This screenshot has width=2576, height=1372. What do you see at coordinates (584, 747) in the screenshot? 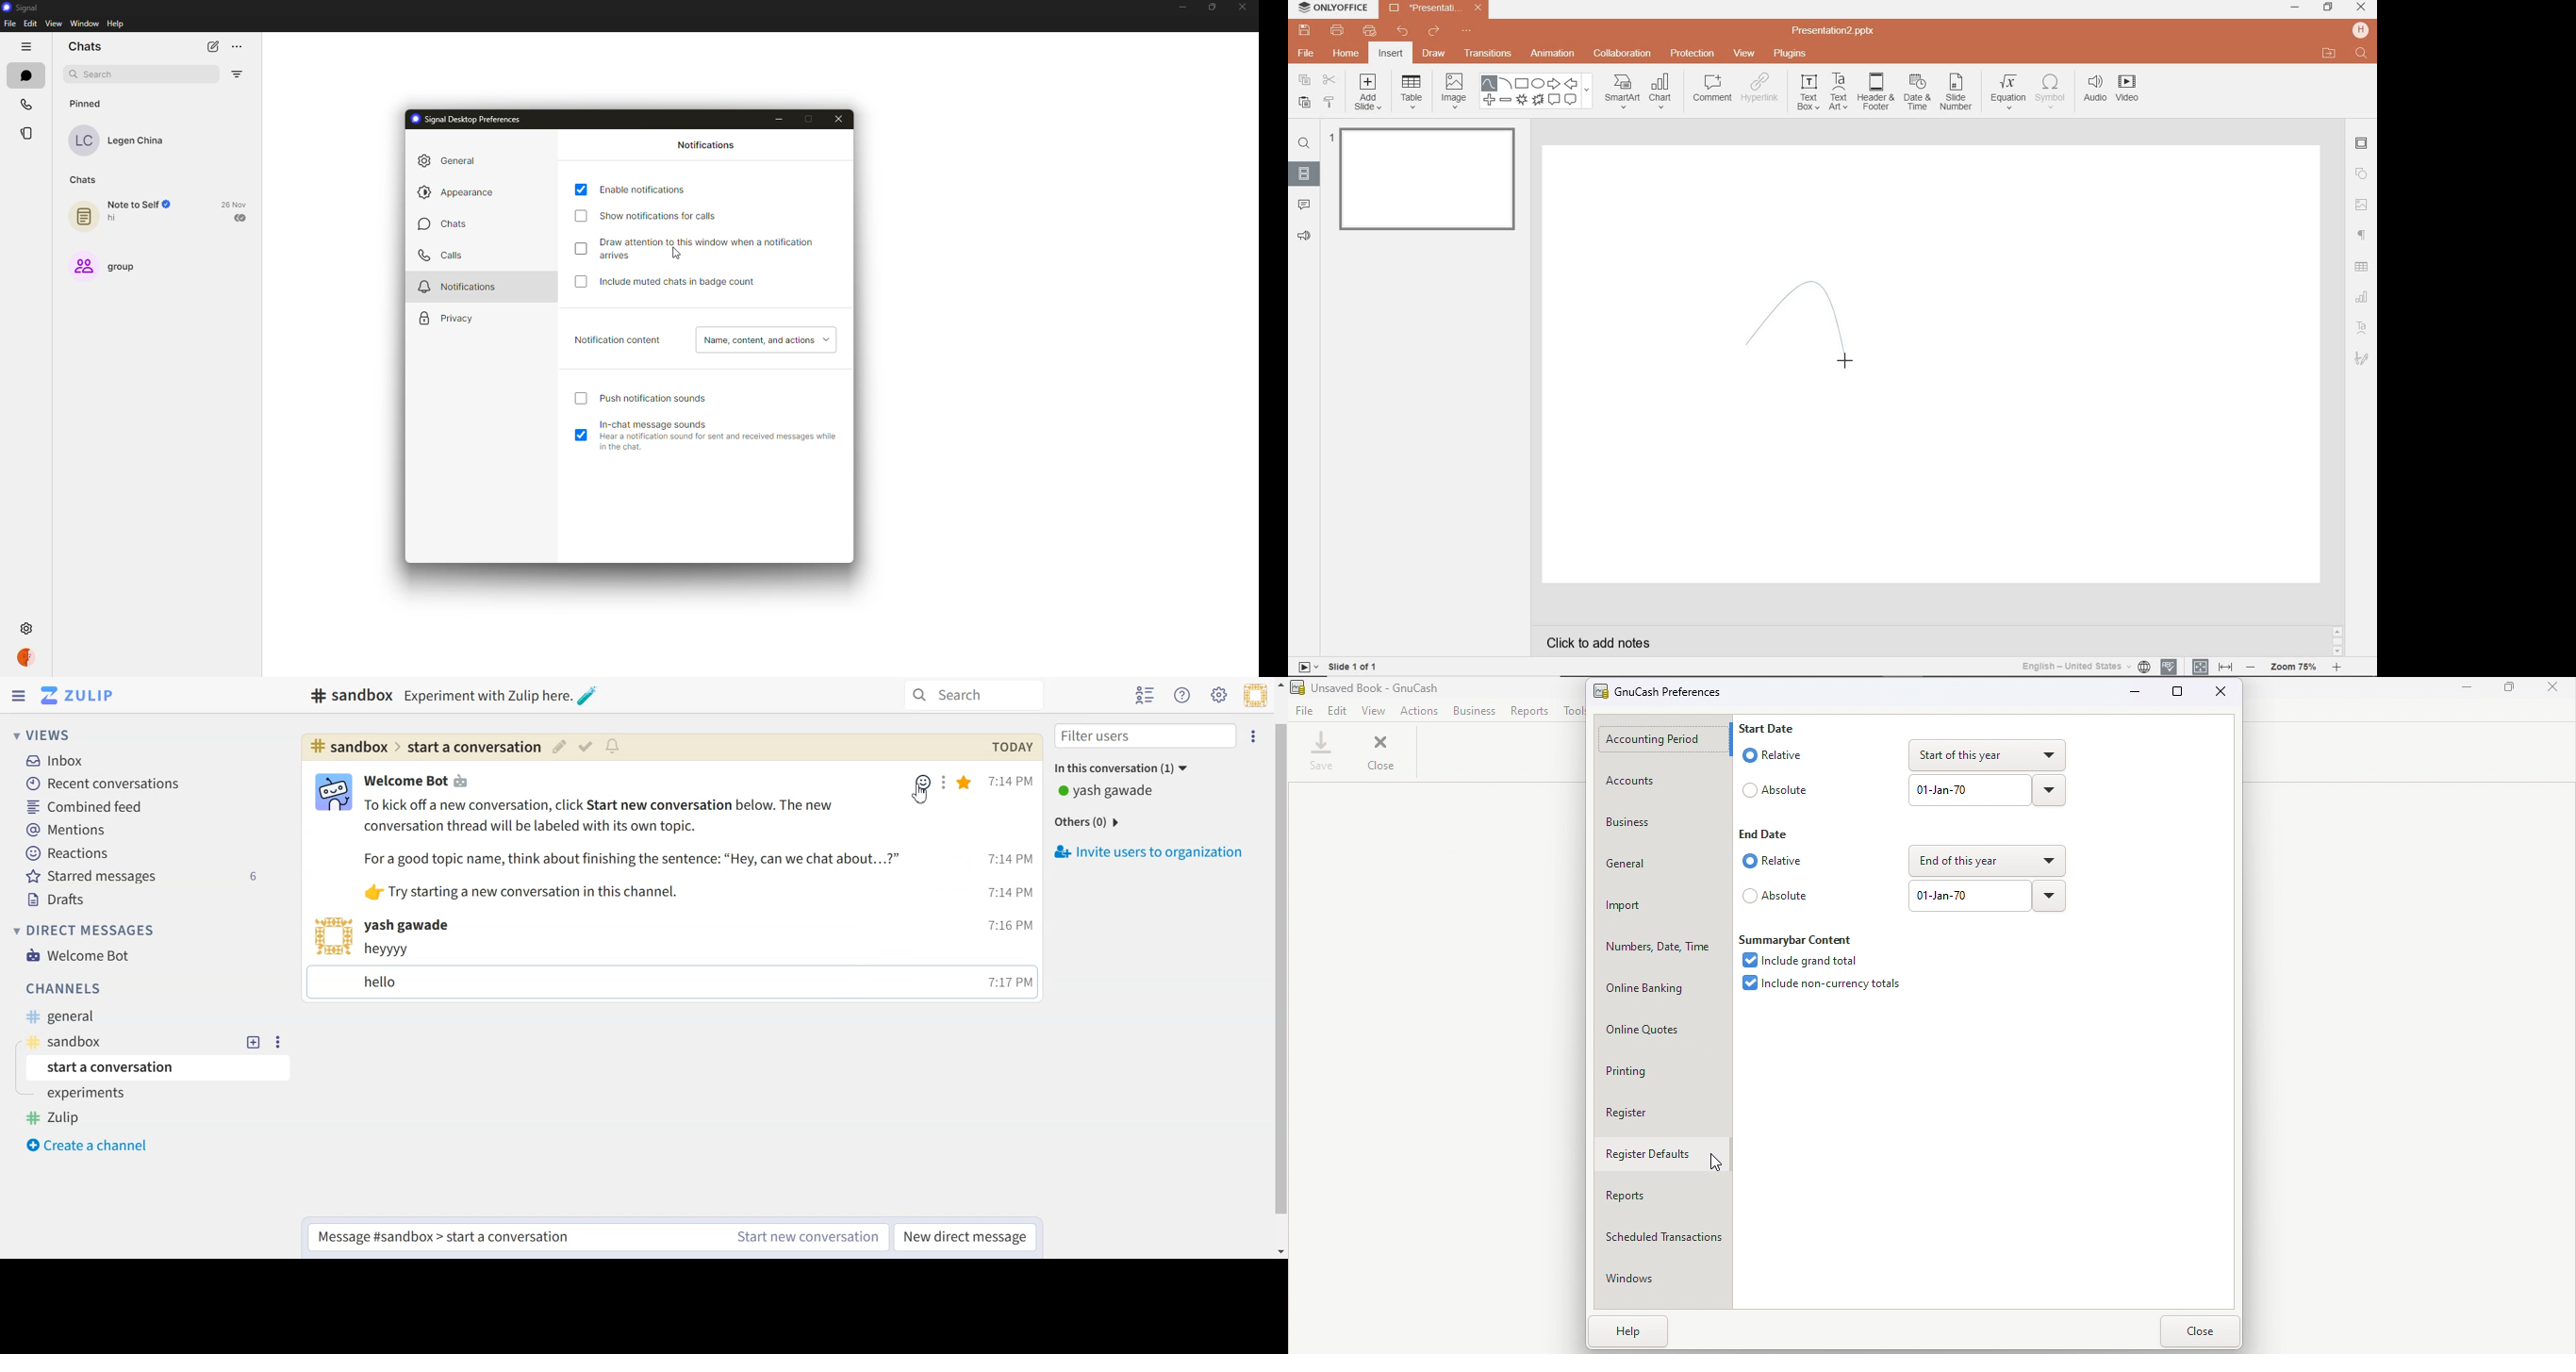
I see `Mark as resolved` at bounding box center [584, 747].